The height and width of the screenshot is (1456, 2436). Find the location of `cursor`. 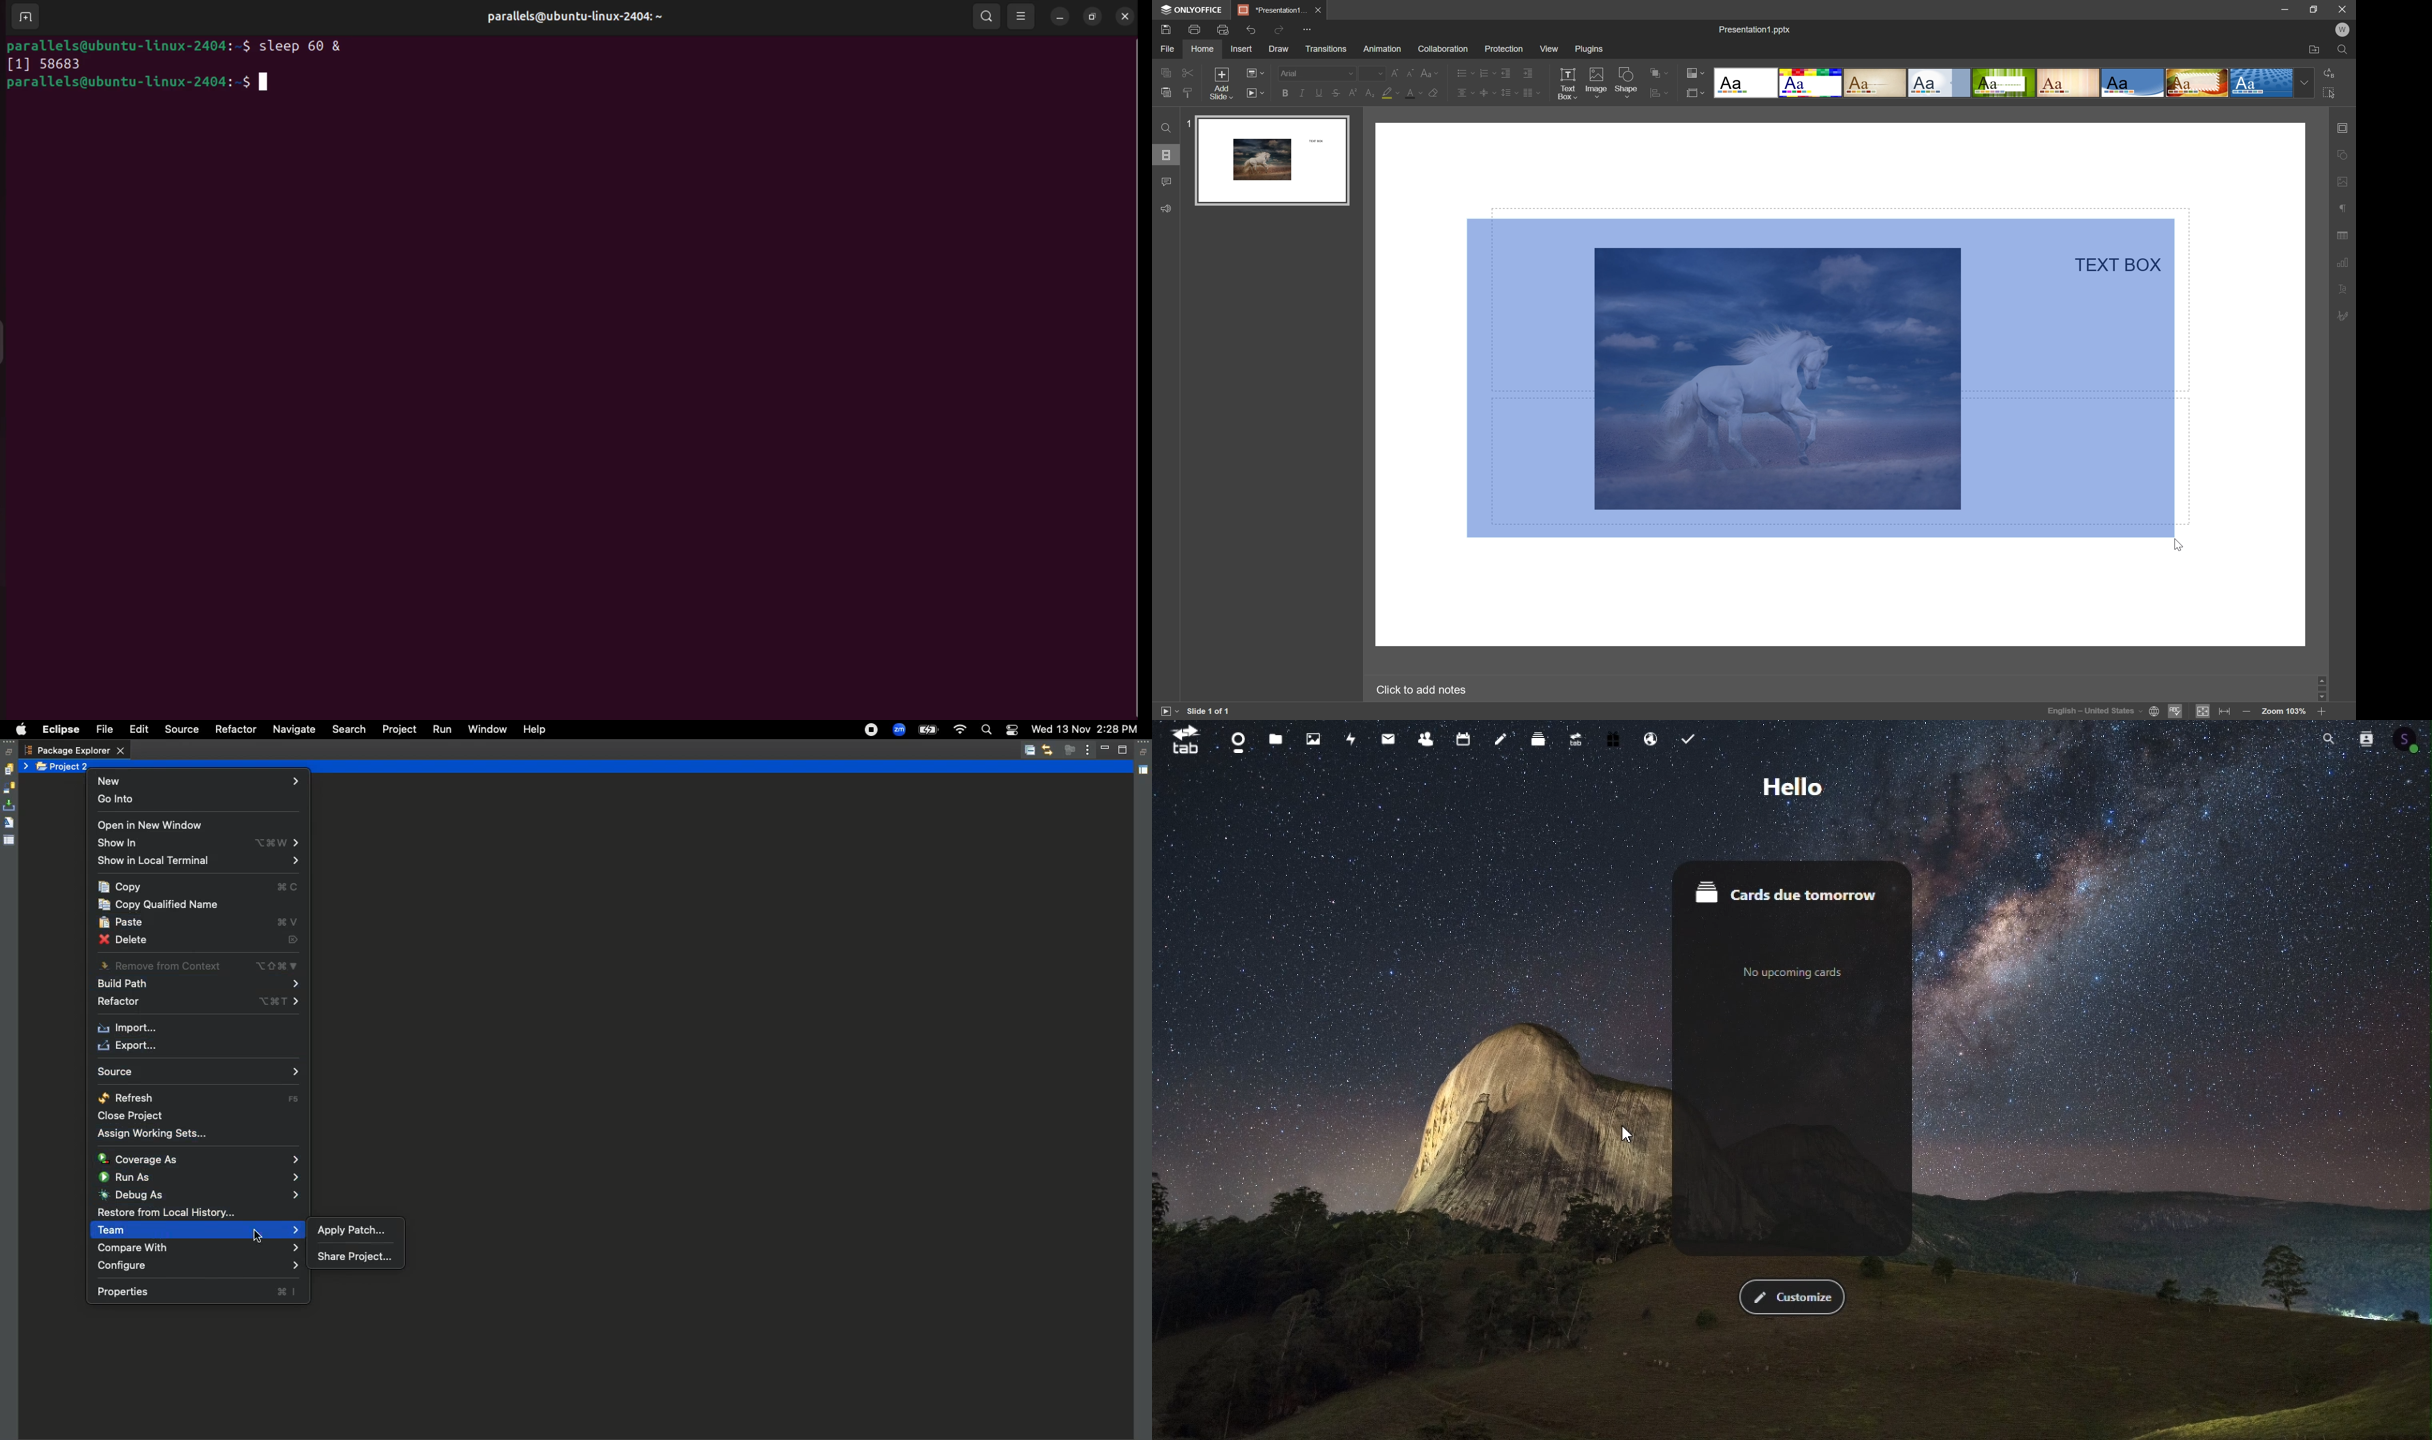

cursor is located at coordinates (1624, 1138).